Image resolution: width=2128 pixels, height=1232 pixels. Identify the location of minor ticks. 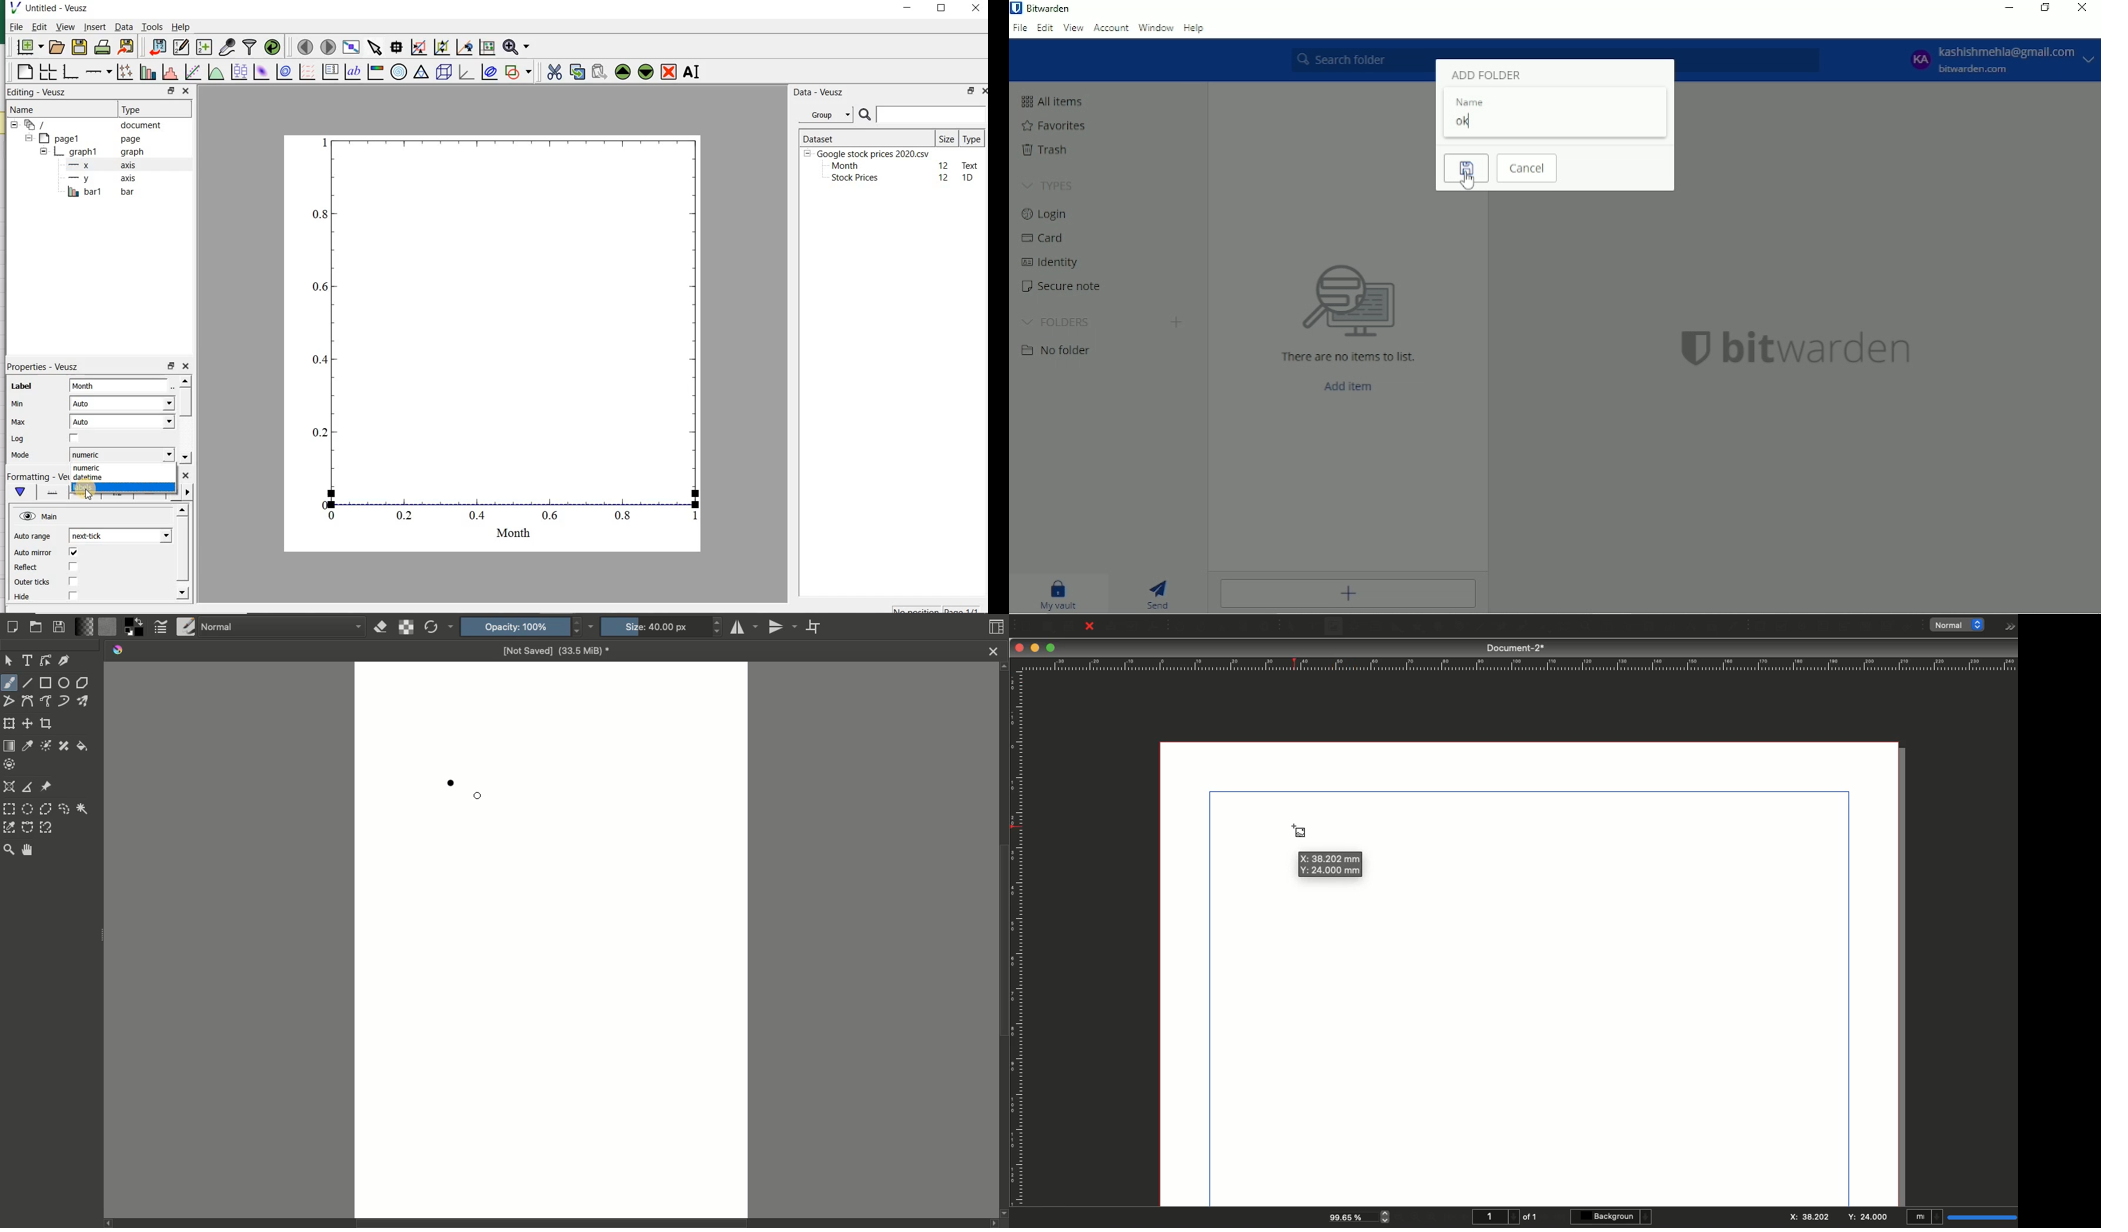
(181, 493).